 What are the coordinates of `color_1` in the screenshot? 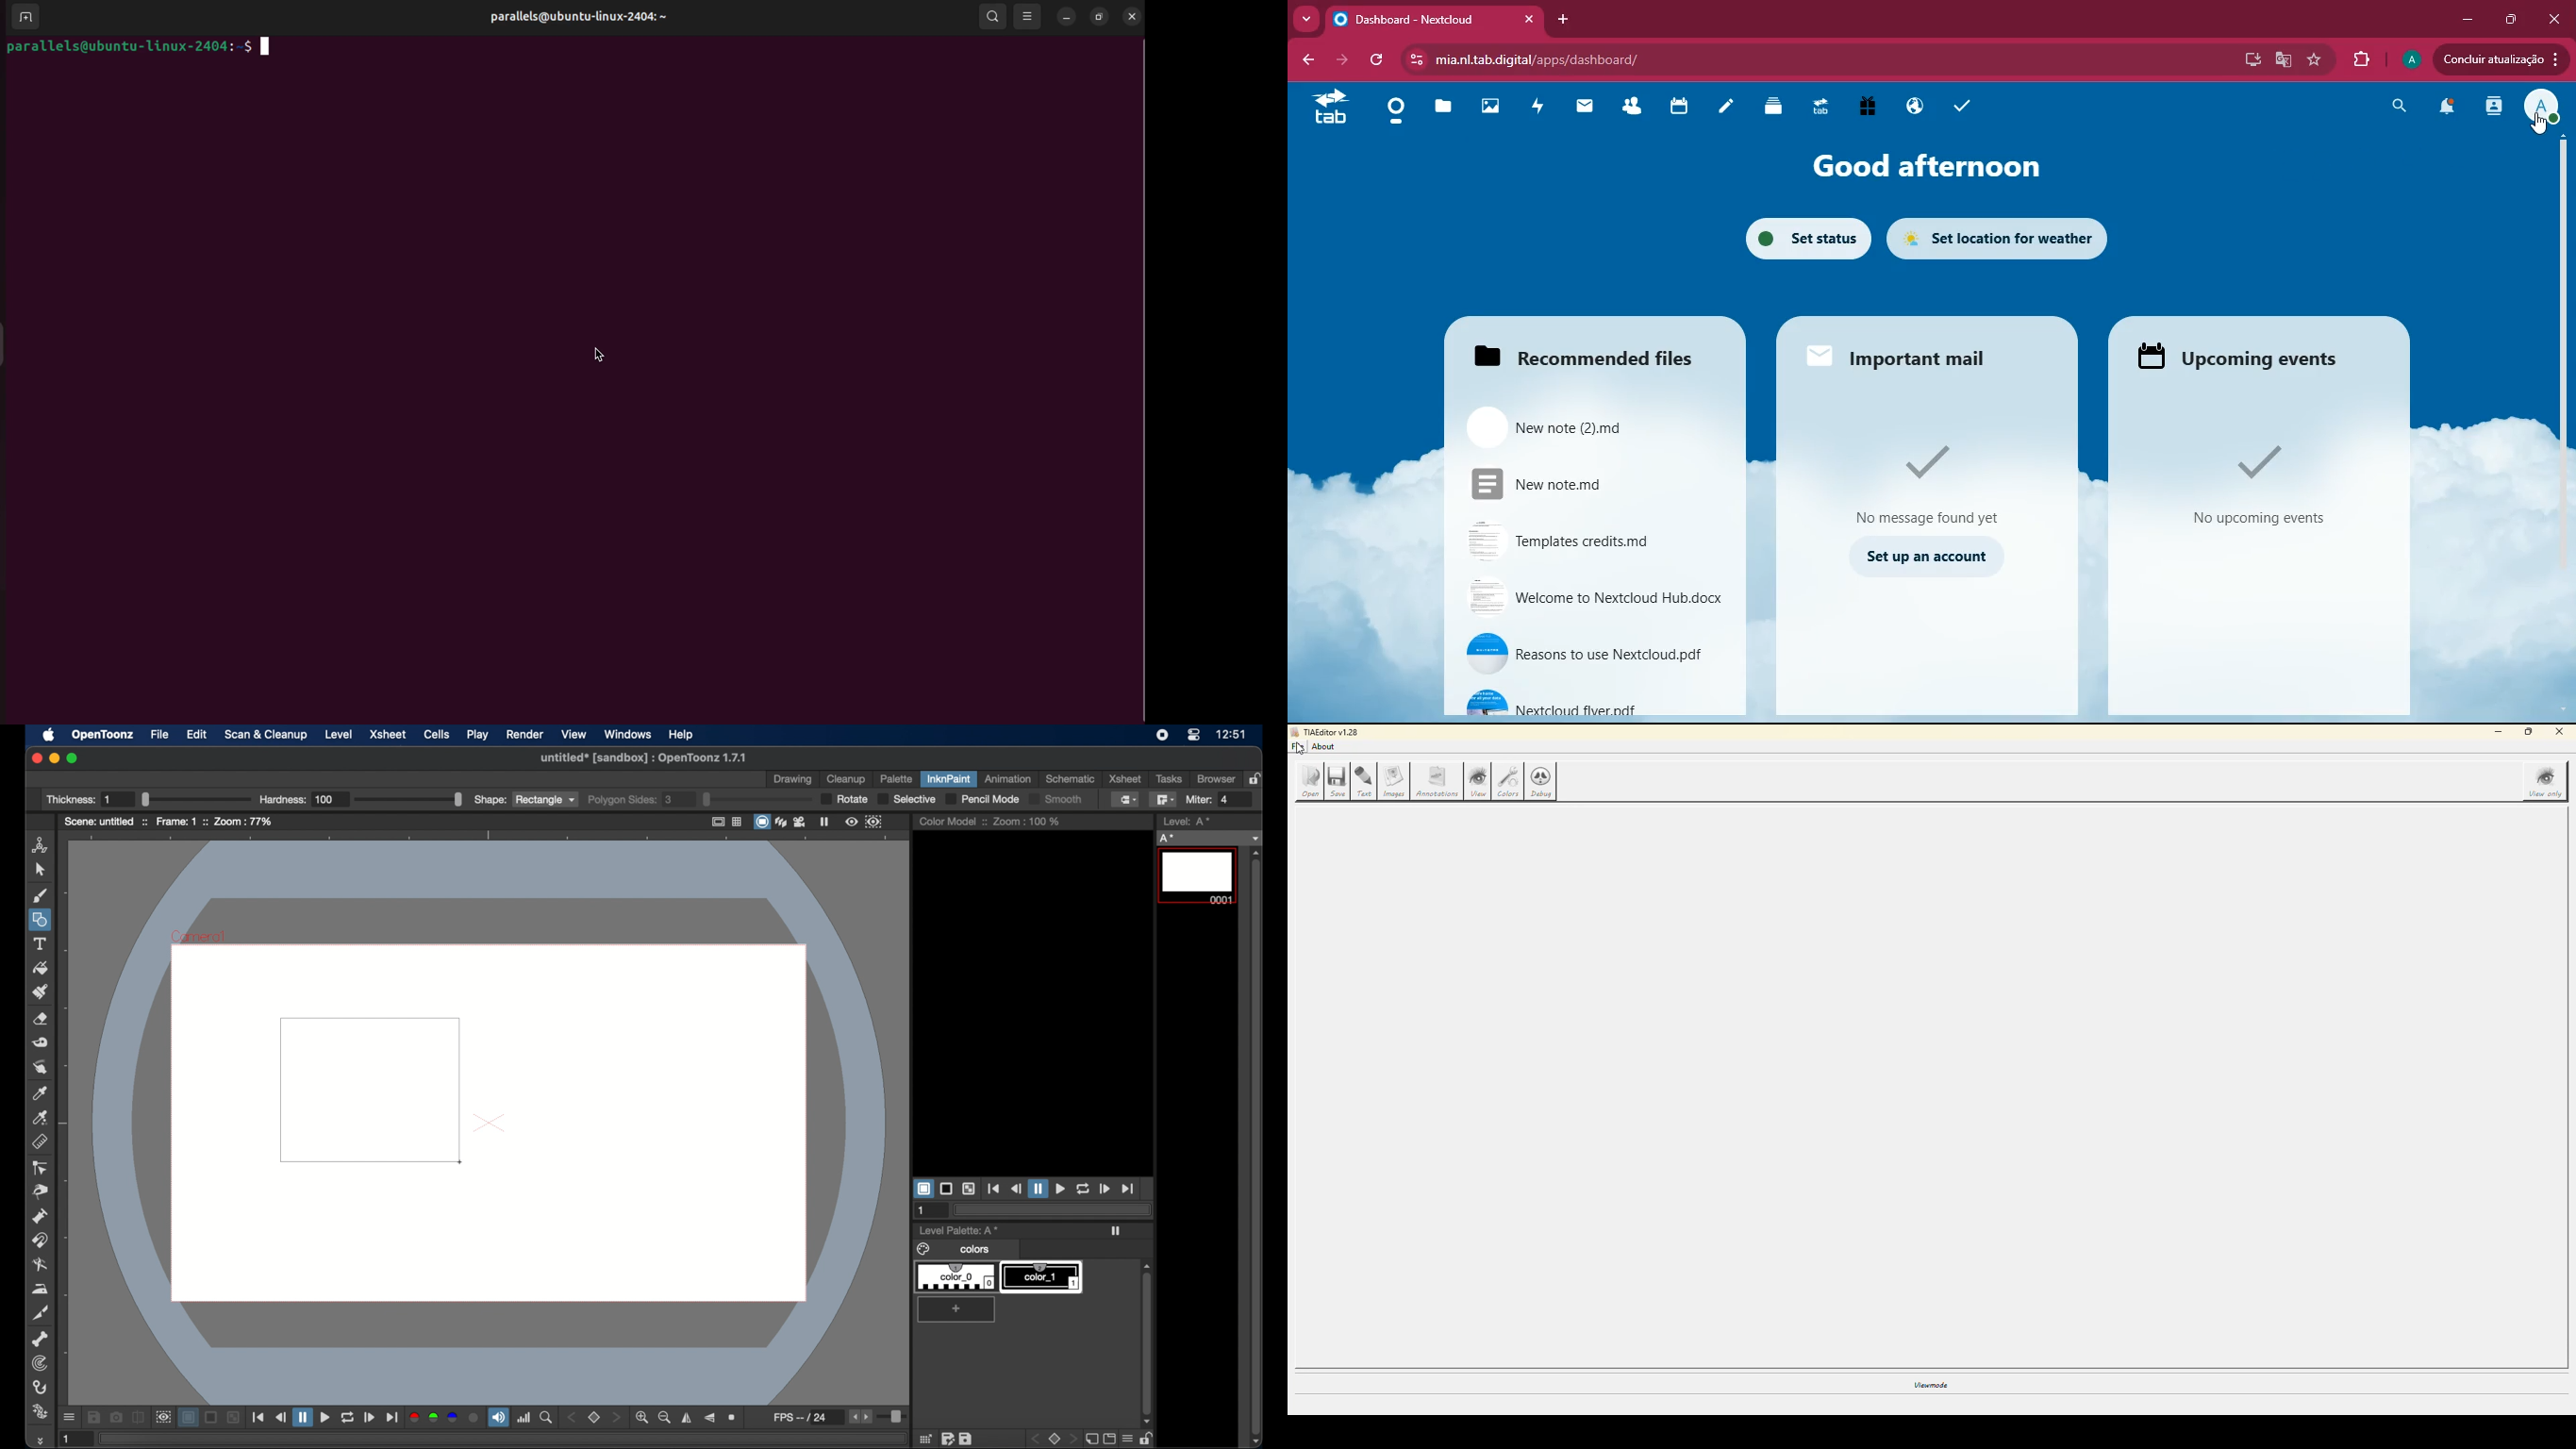 It's located at (1043, 1277).